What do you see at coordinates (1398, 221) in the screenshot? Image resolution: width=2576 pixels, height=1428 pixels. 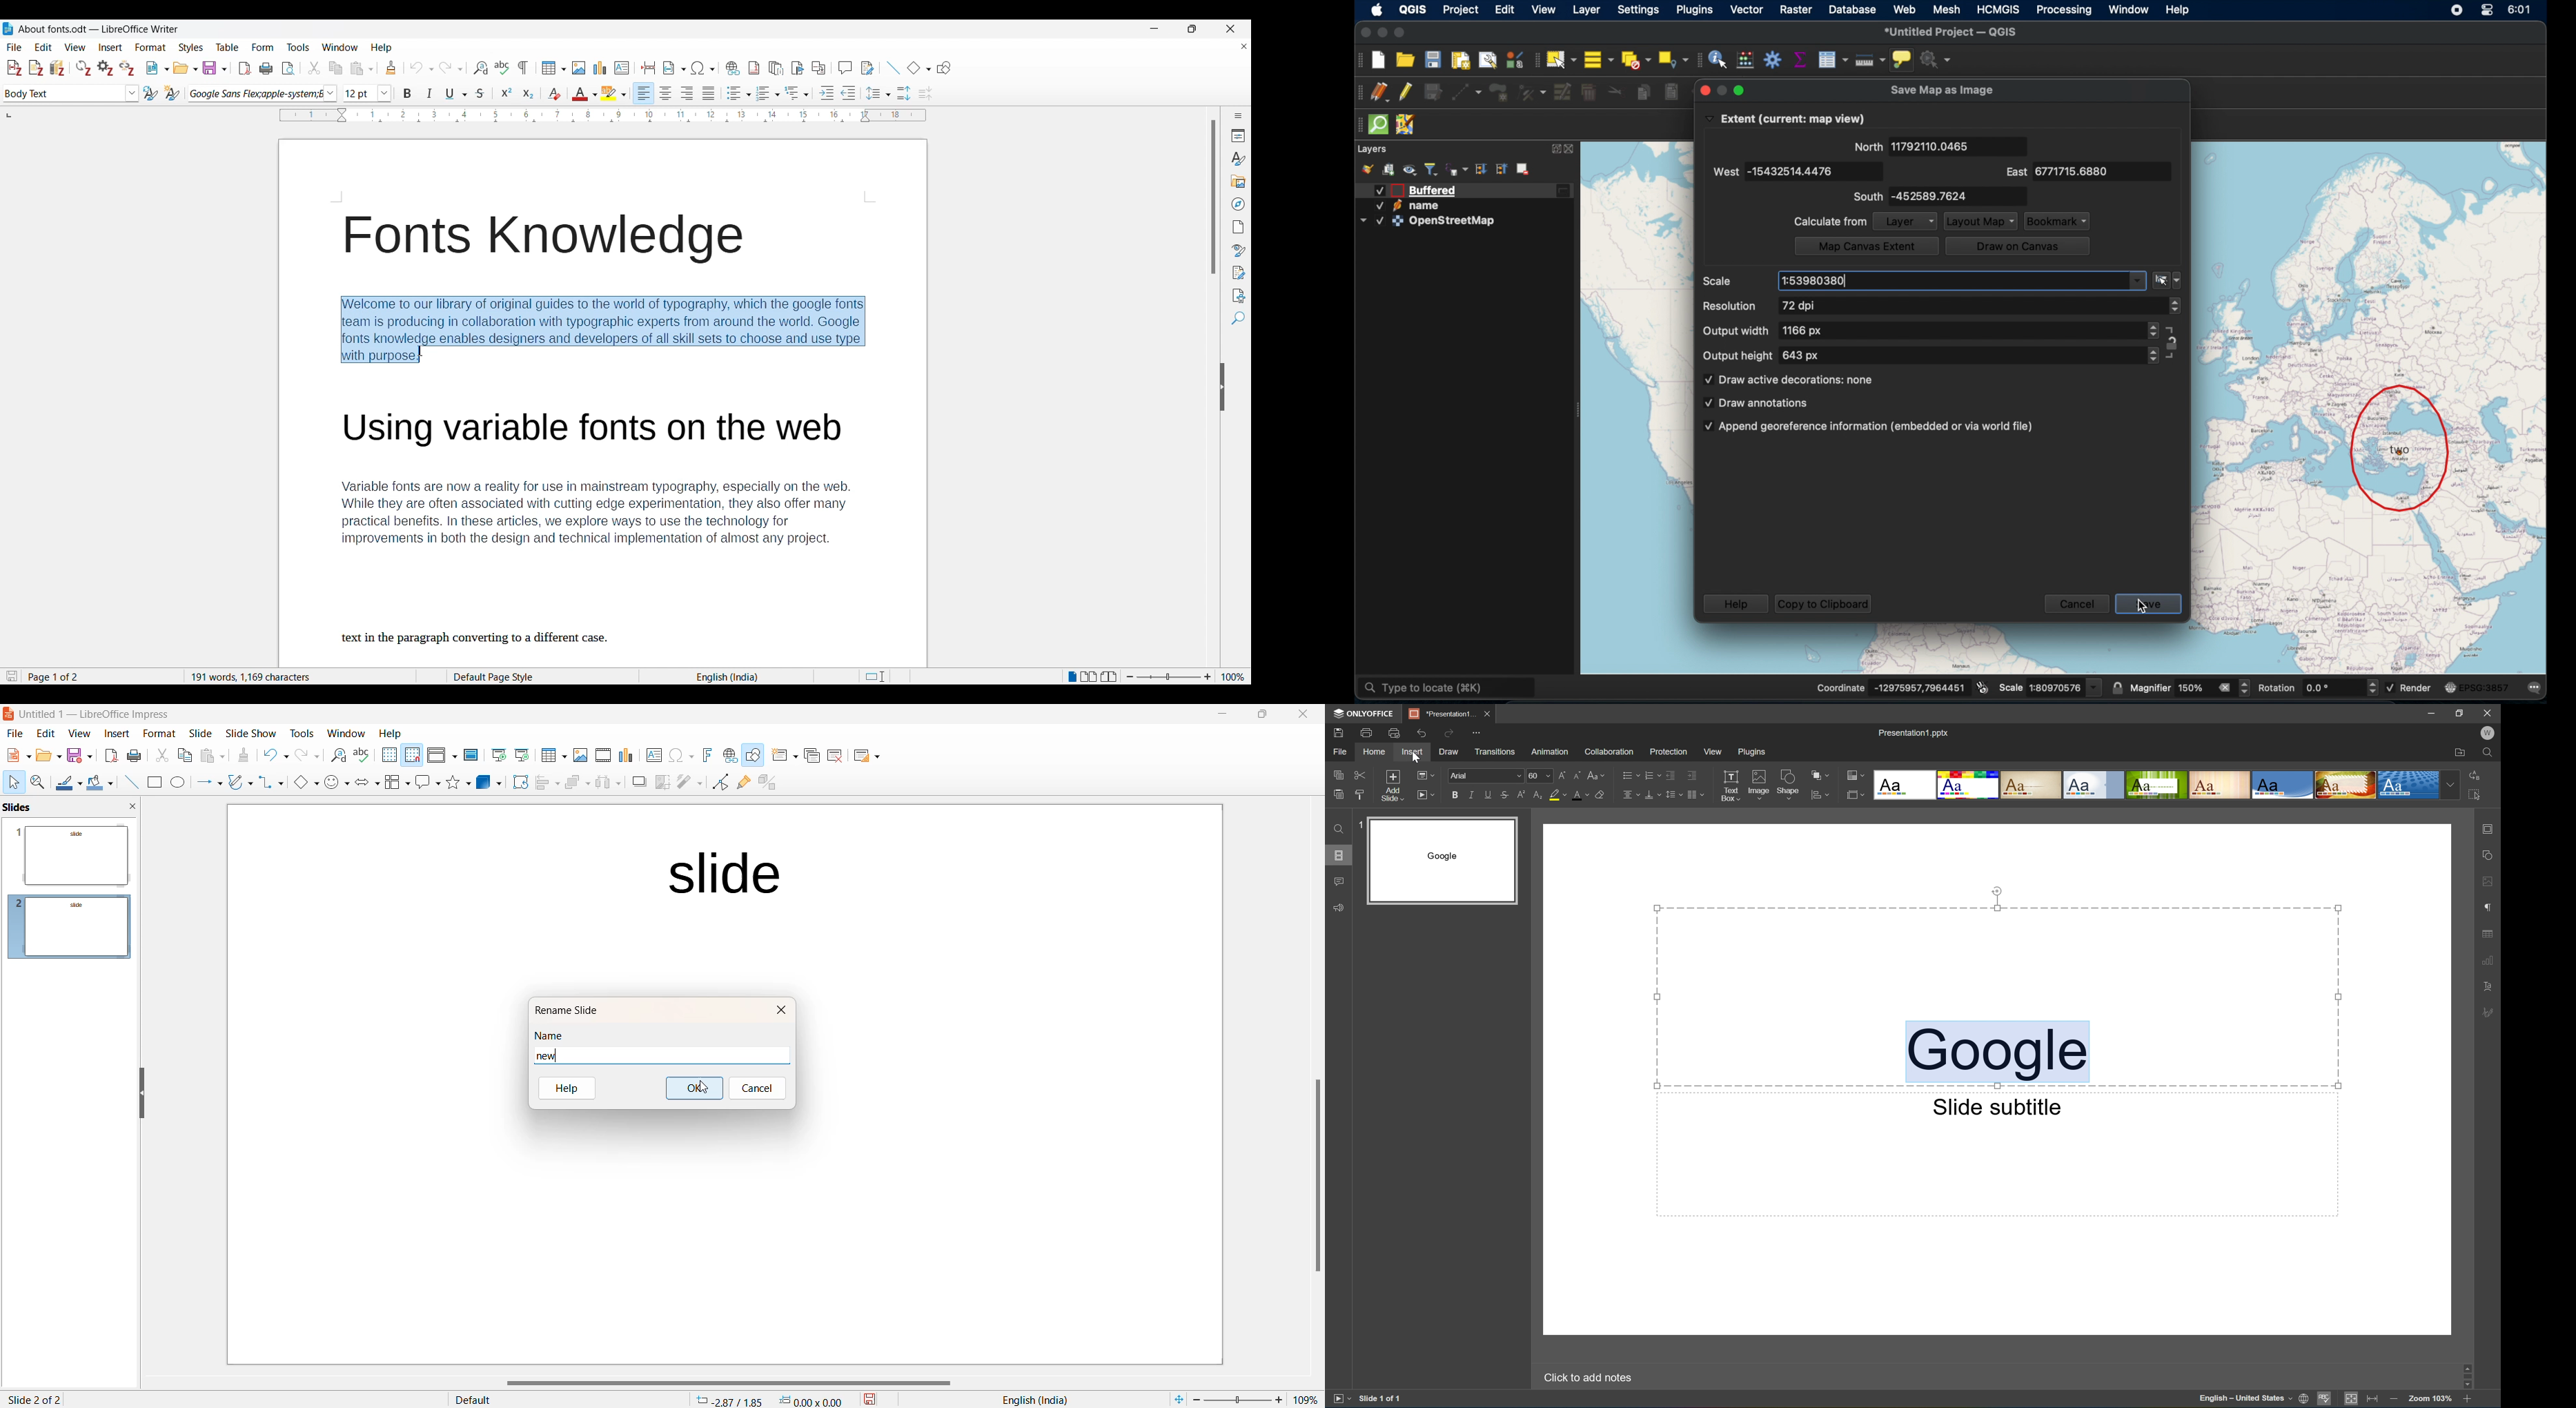 I see `icon` at bounding box center [1398, 221].